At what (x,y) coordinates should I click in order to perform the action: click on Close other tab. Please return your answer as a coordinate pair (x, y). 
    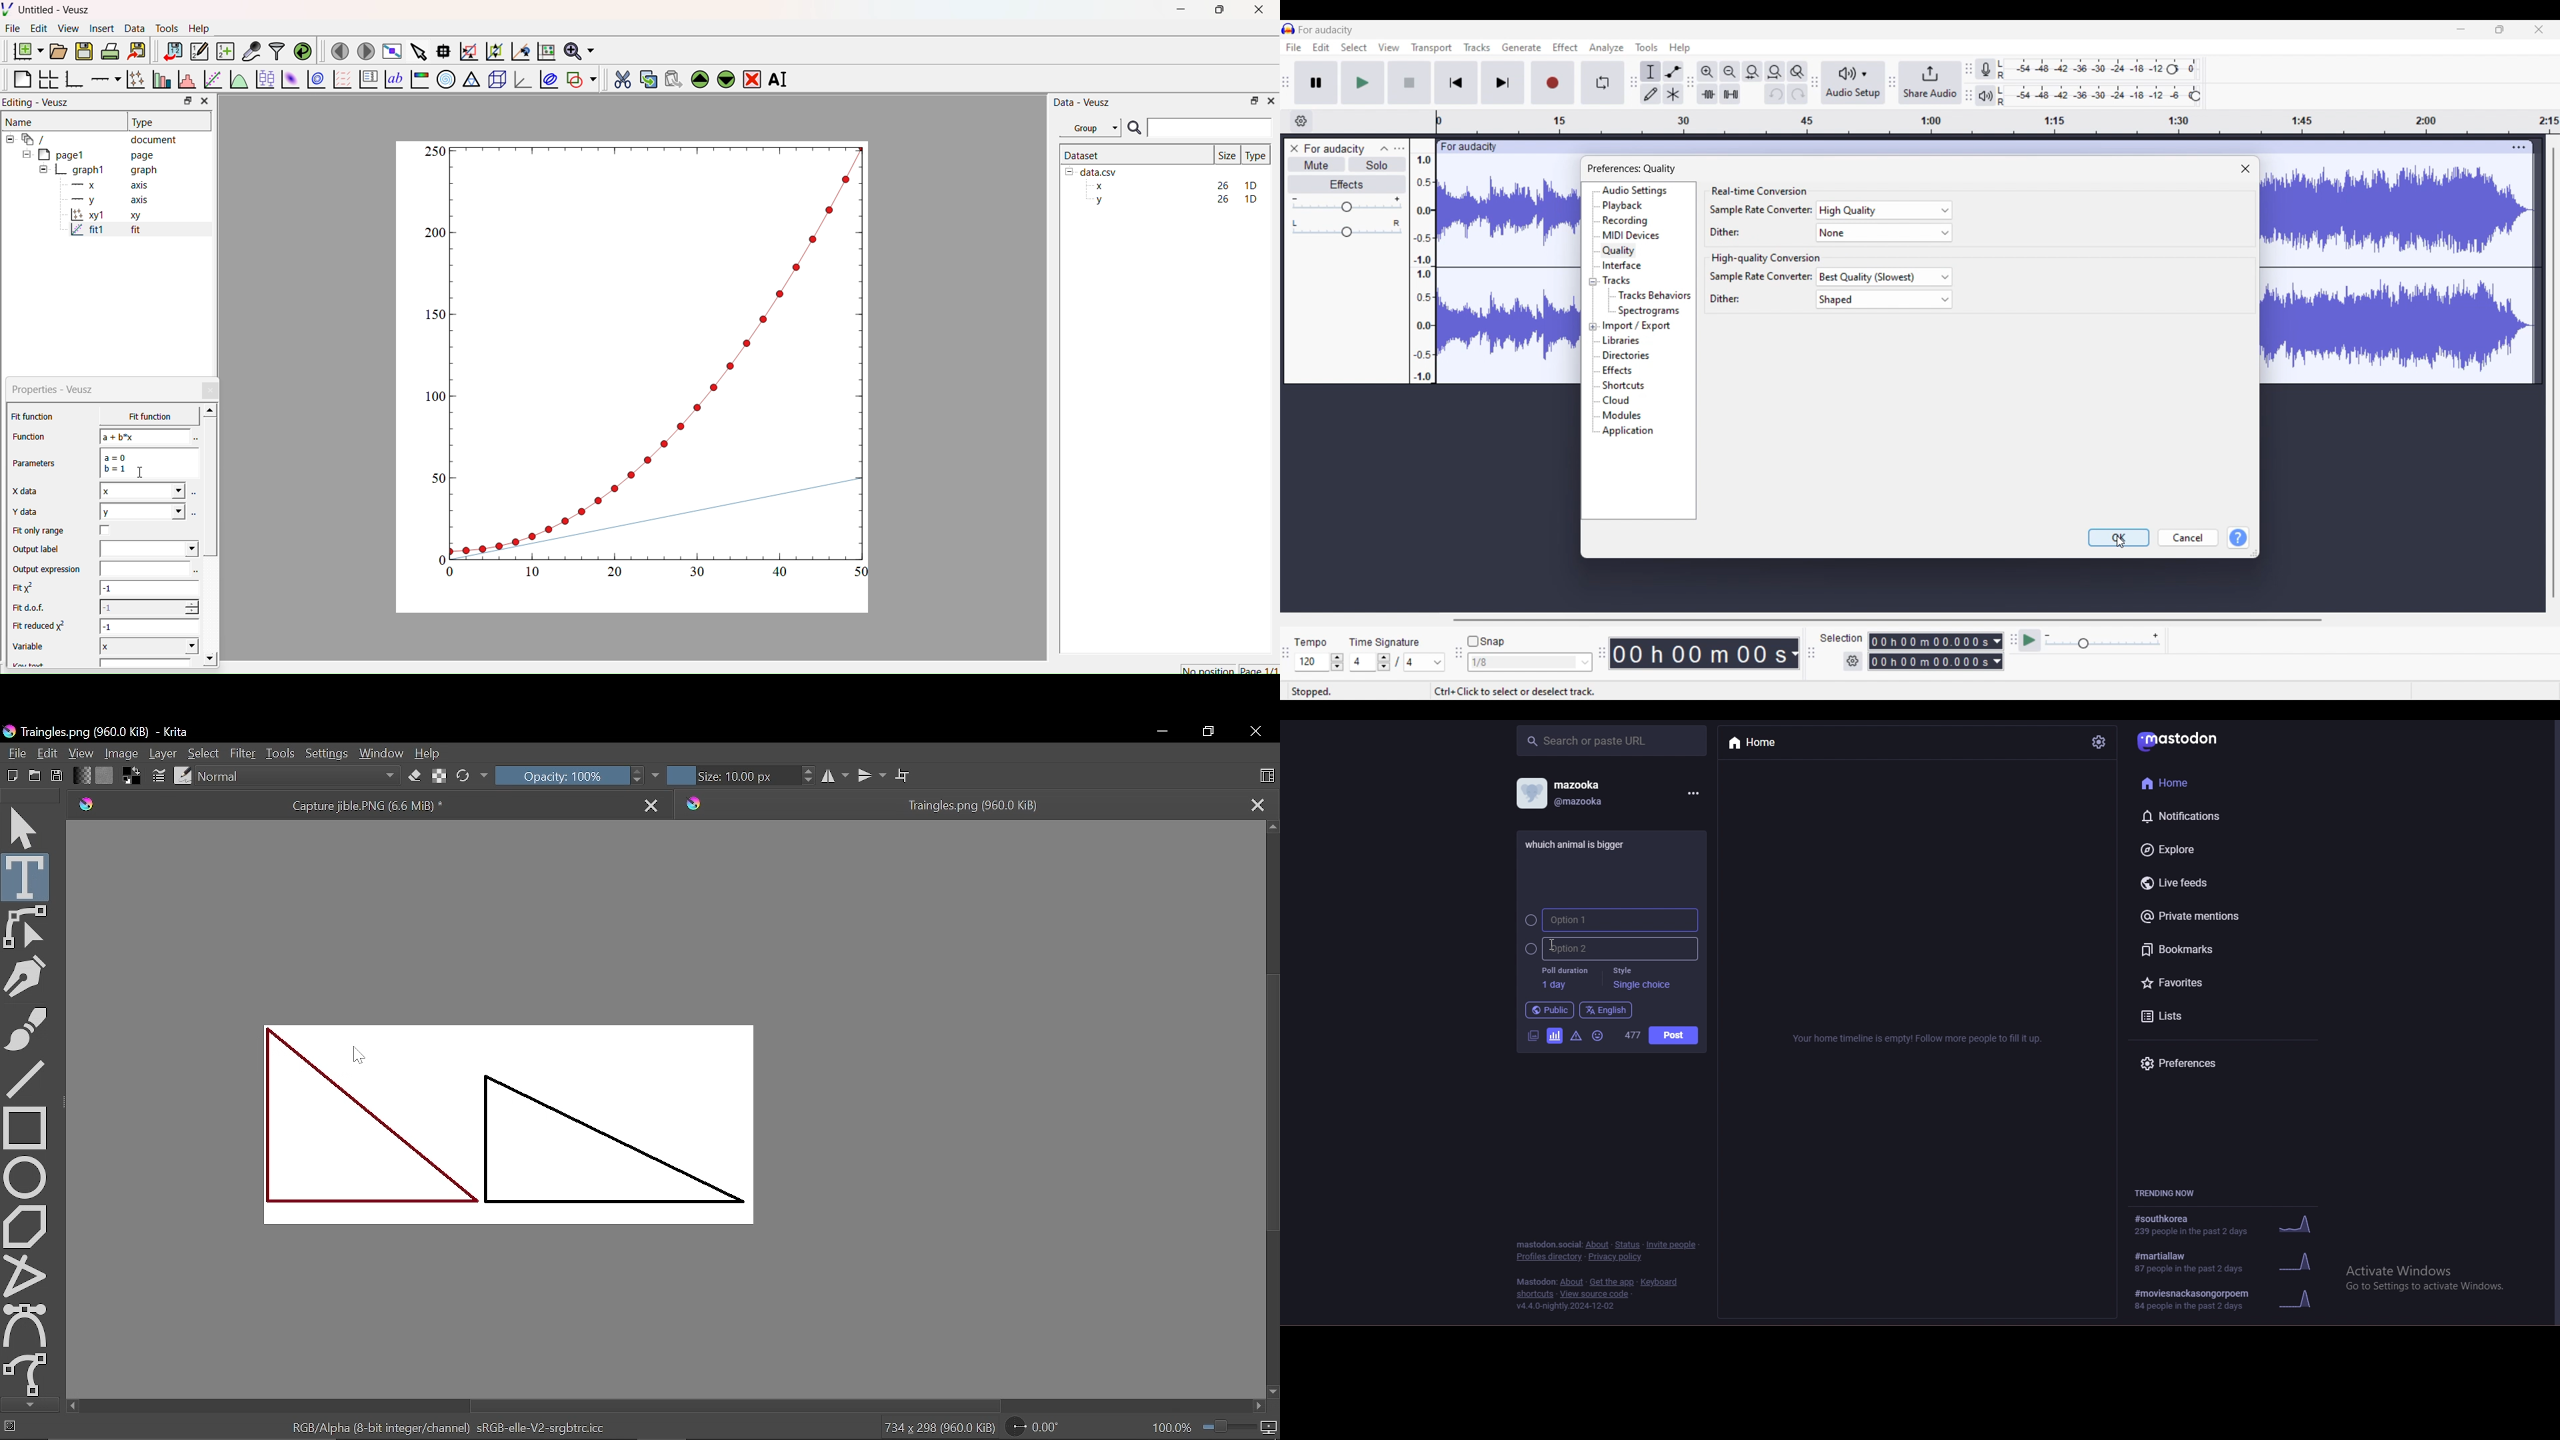
    Looking at the image, I should click on (1257, 804).